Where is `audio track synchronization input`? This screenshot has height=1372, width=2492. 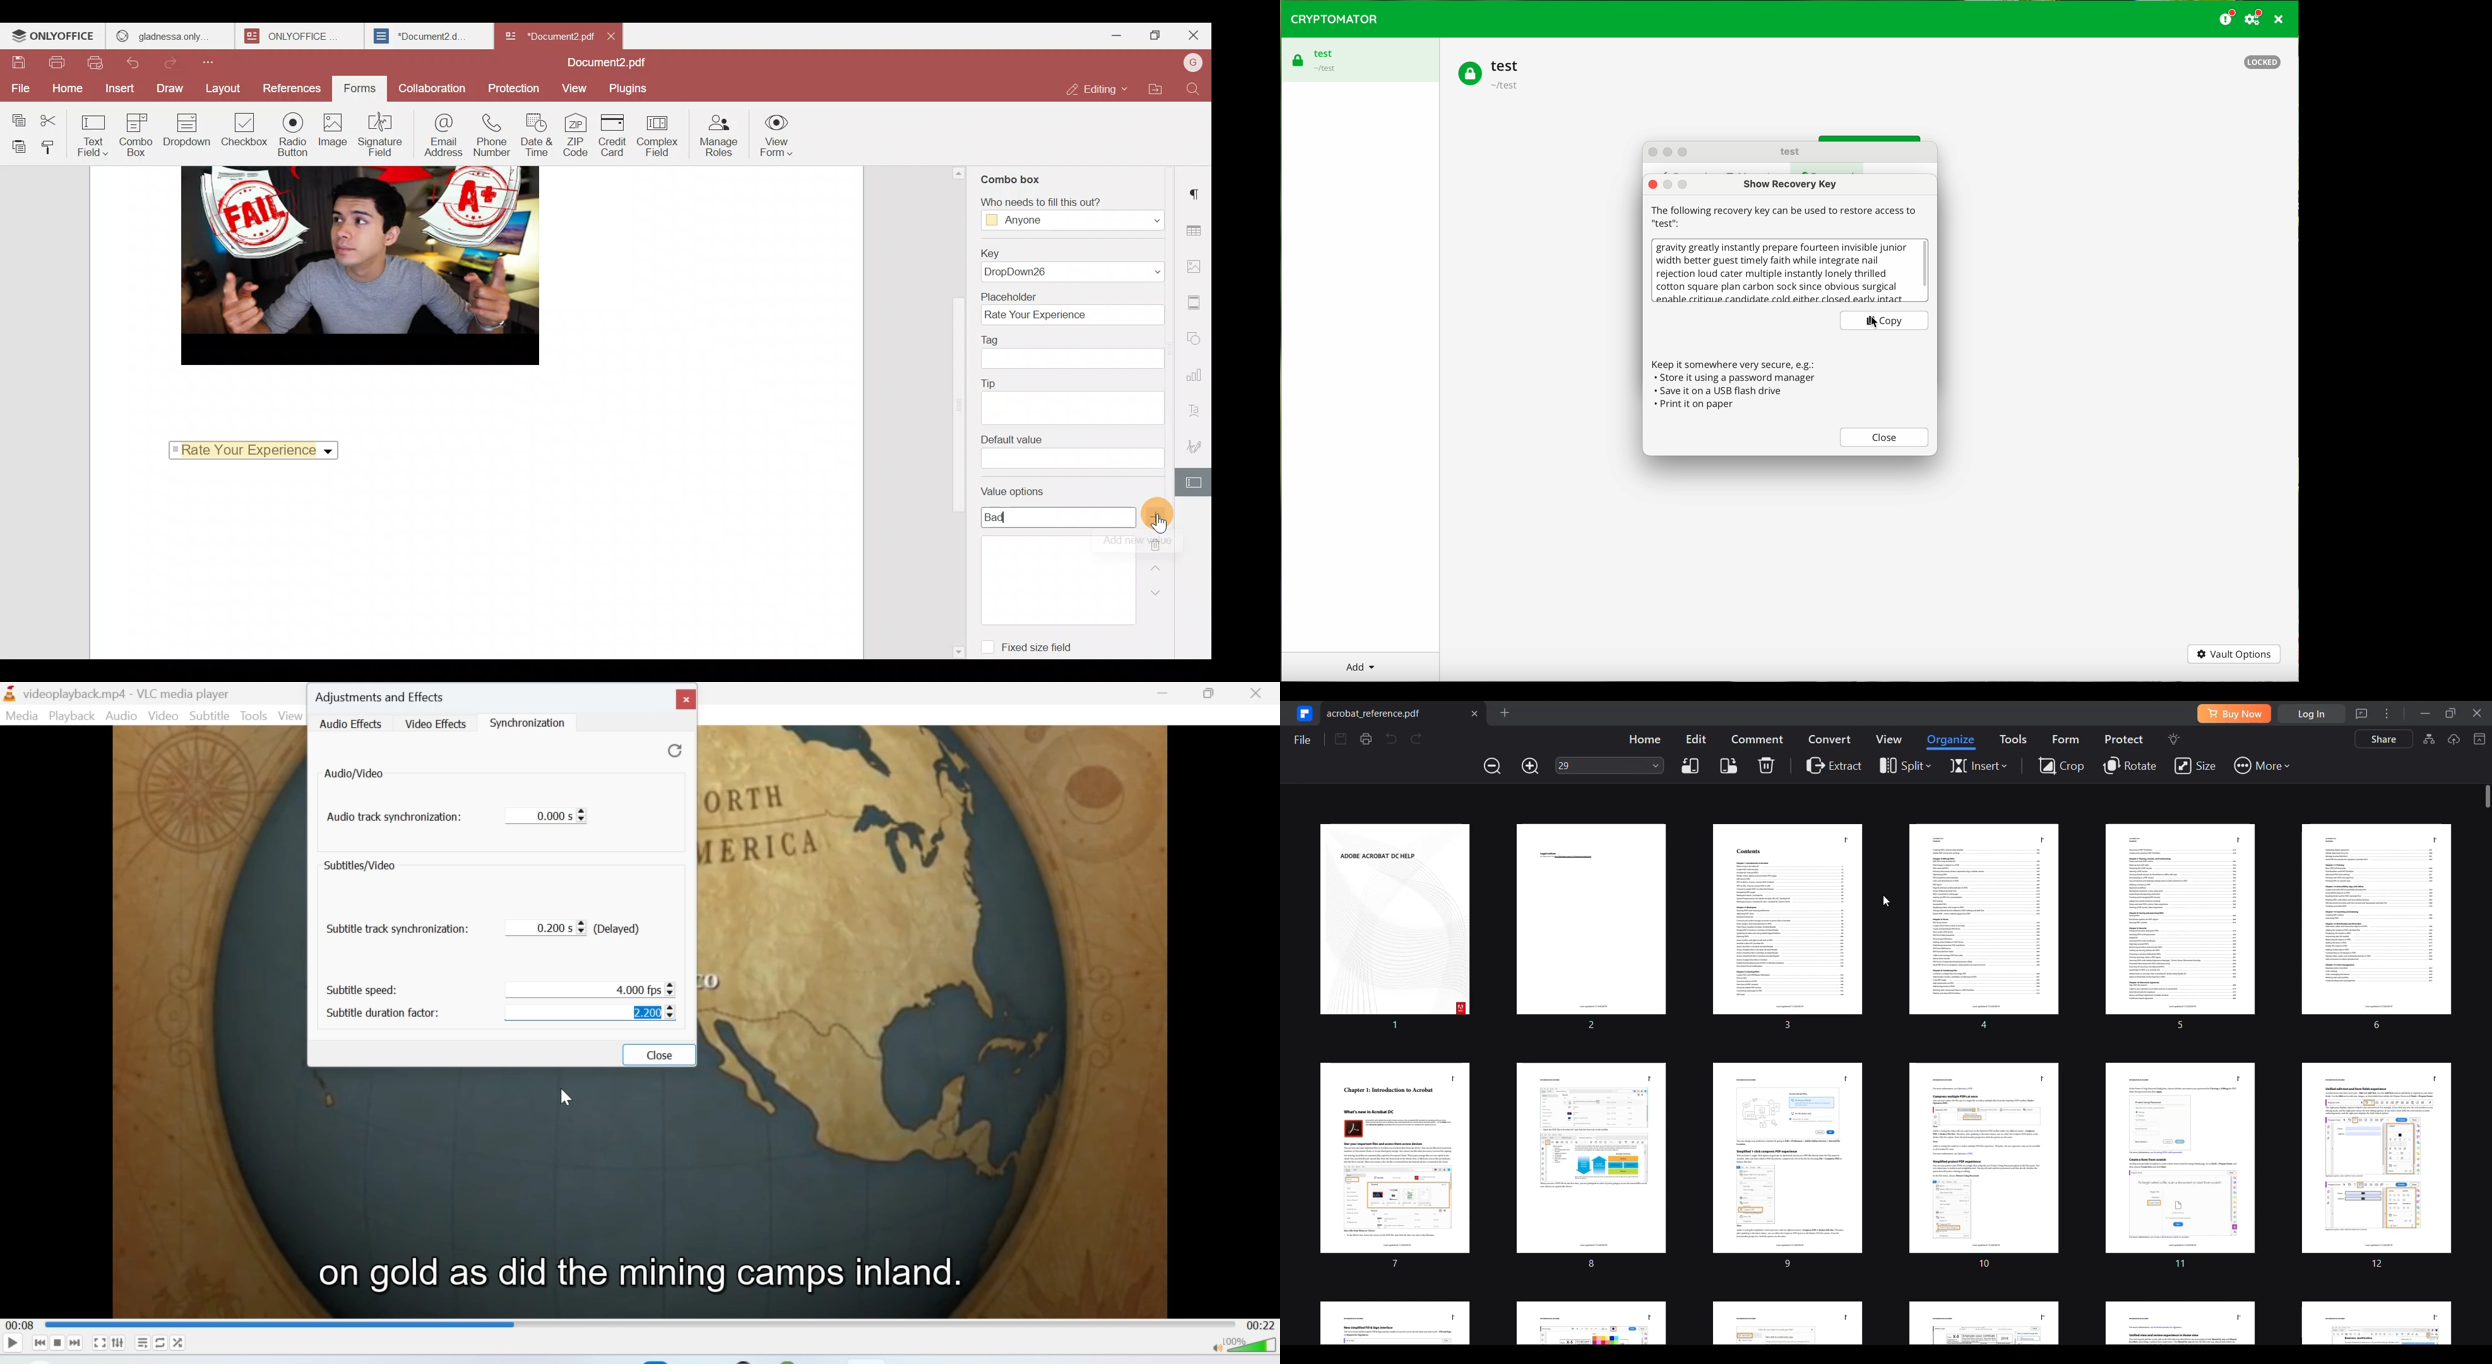 audio track synchronization input is located at coordinates (547, 815).